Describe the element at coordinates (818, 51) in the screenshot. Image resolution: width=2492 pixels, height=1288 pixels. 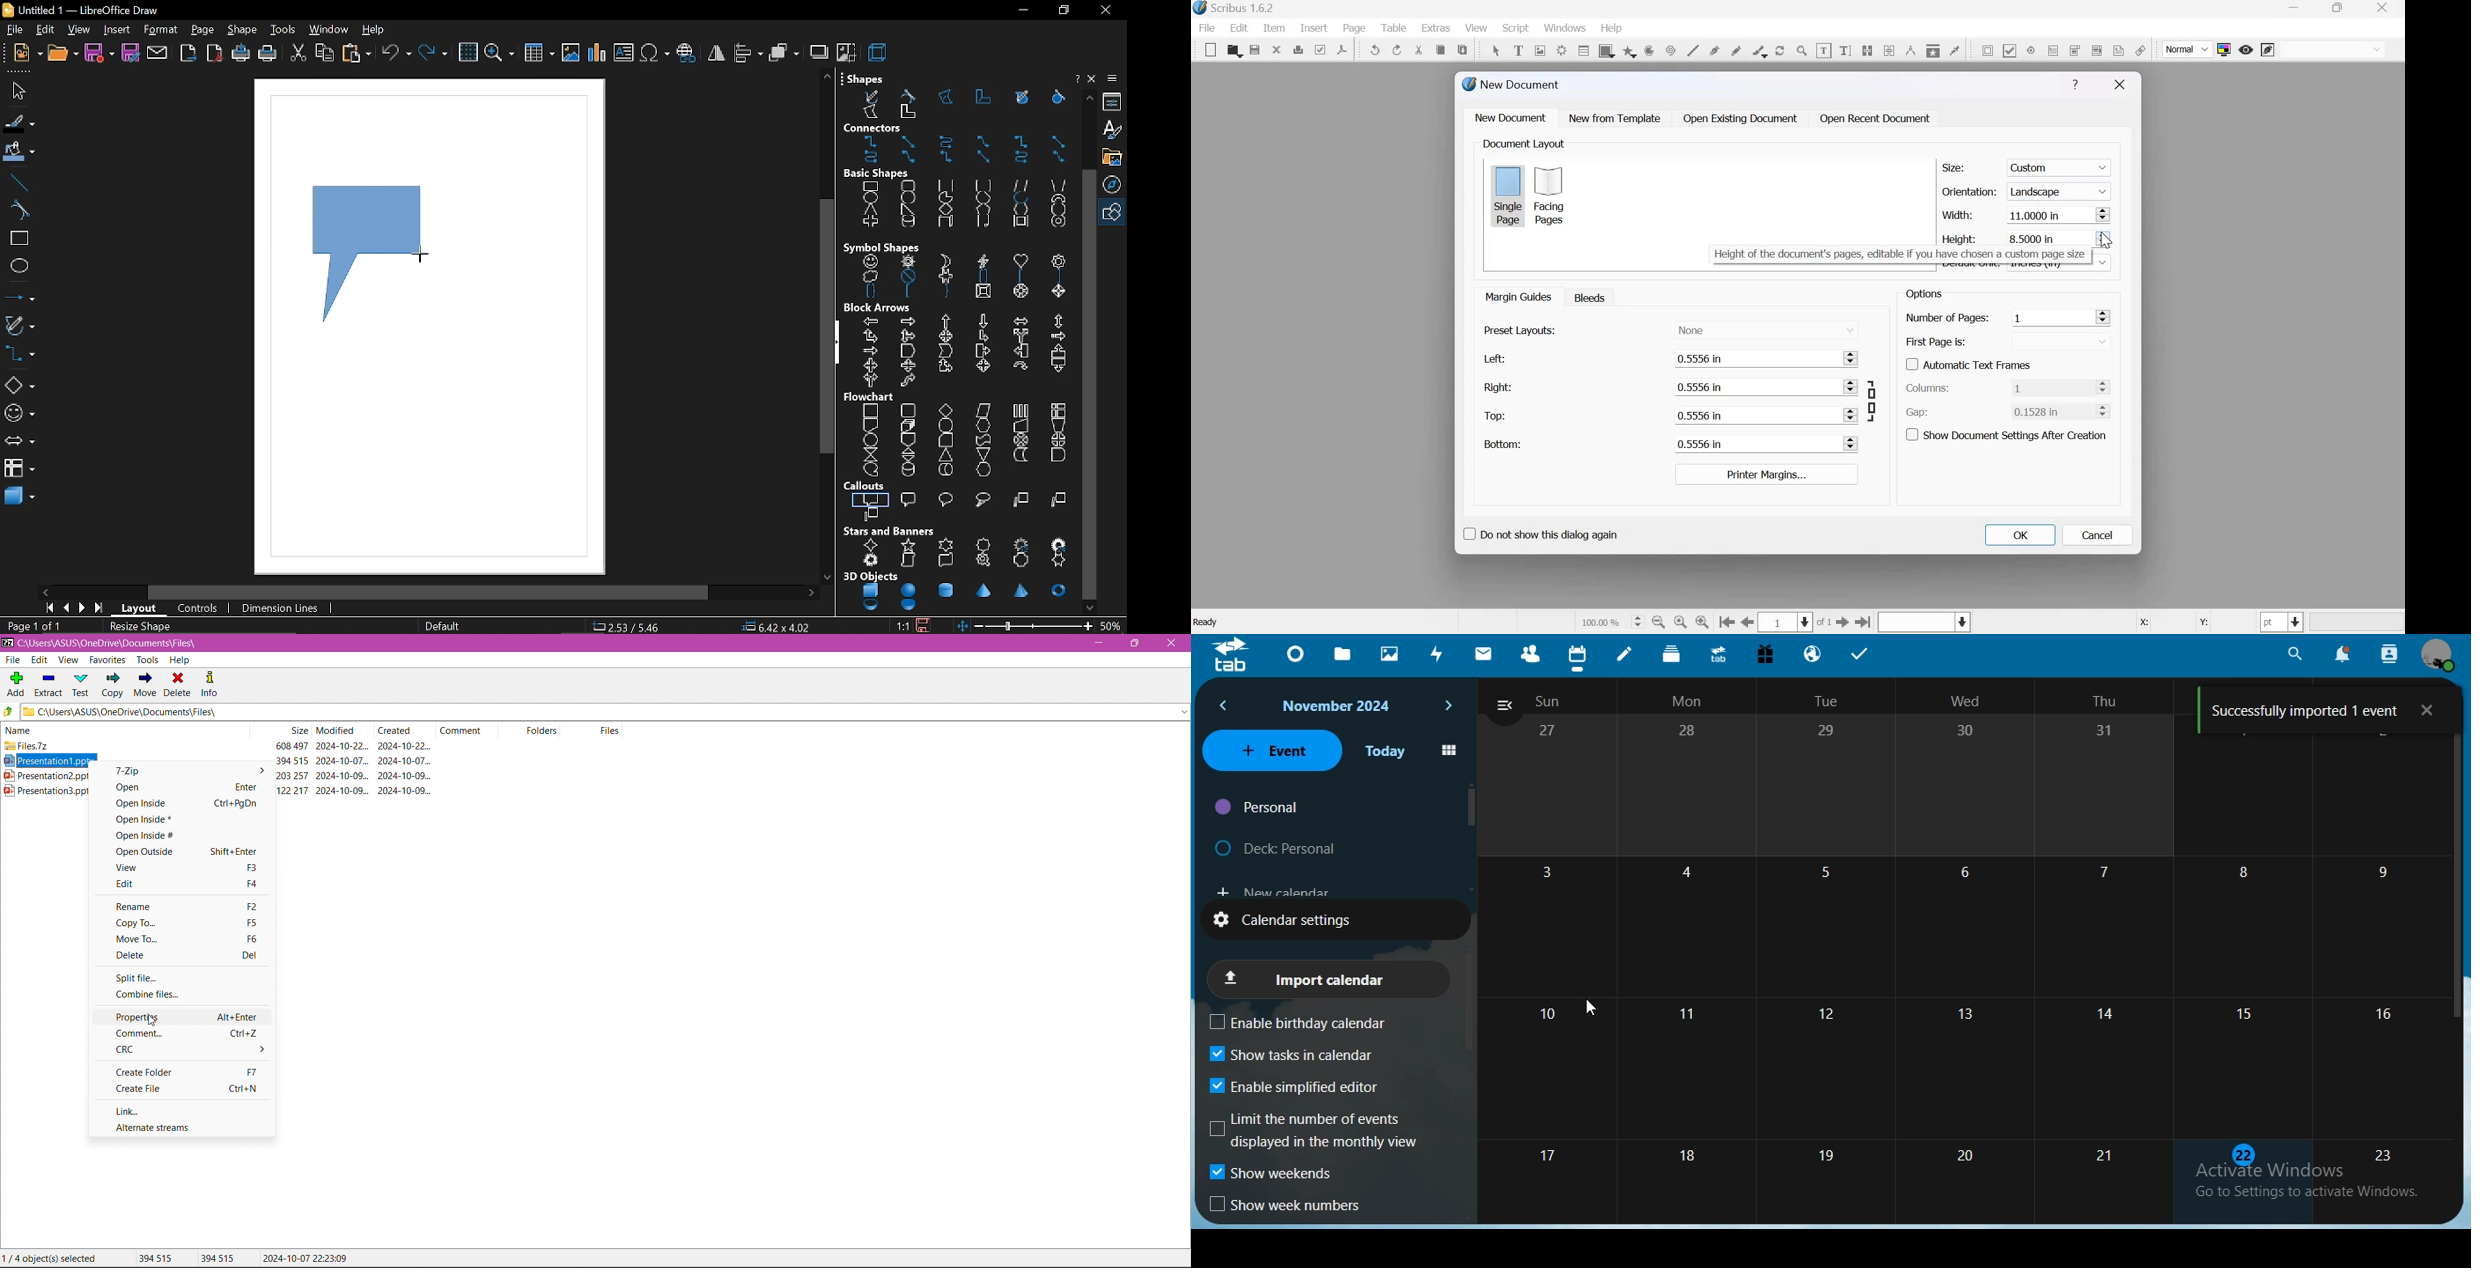
I see `shadow` at that location.